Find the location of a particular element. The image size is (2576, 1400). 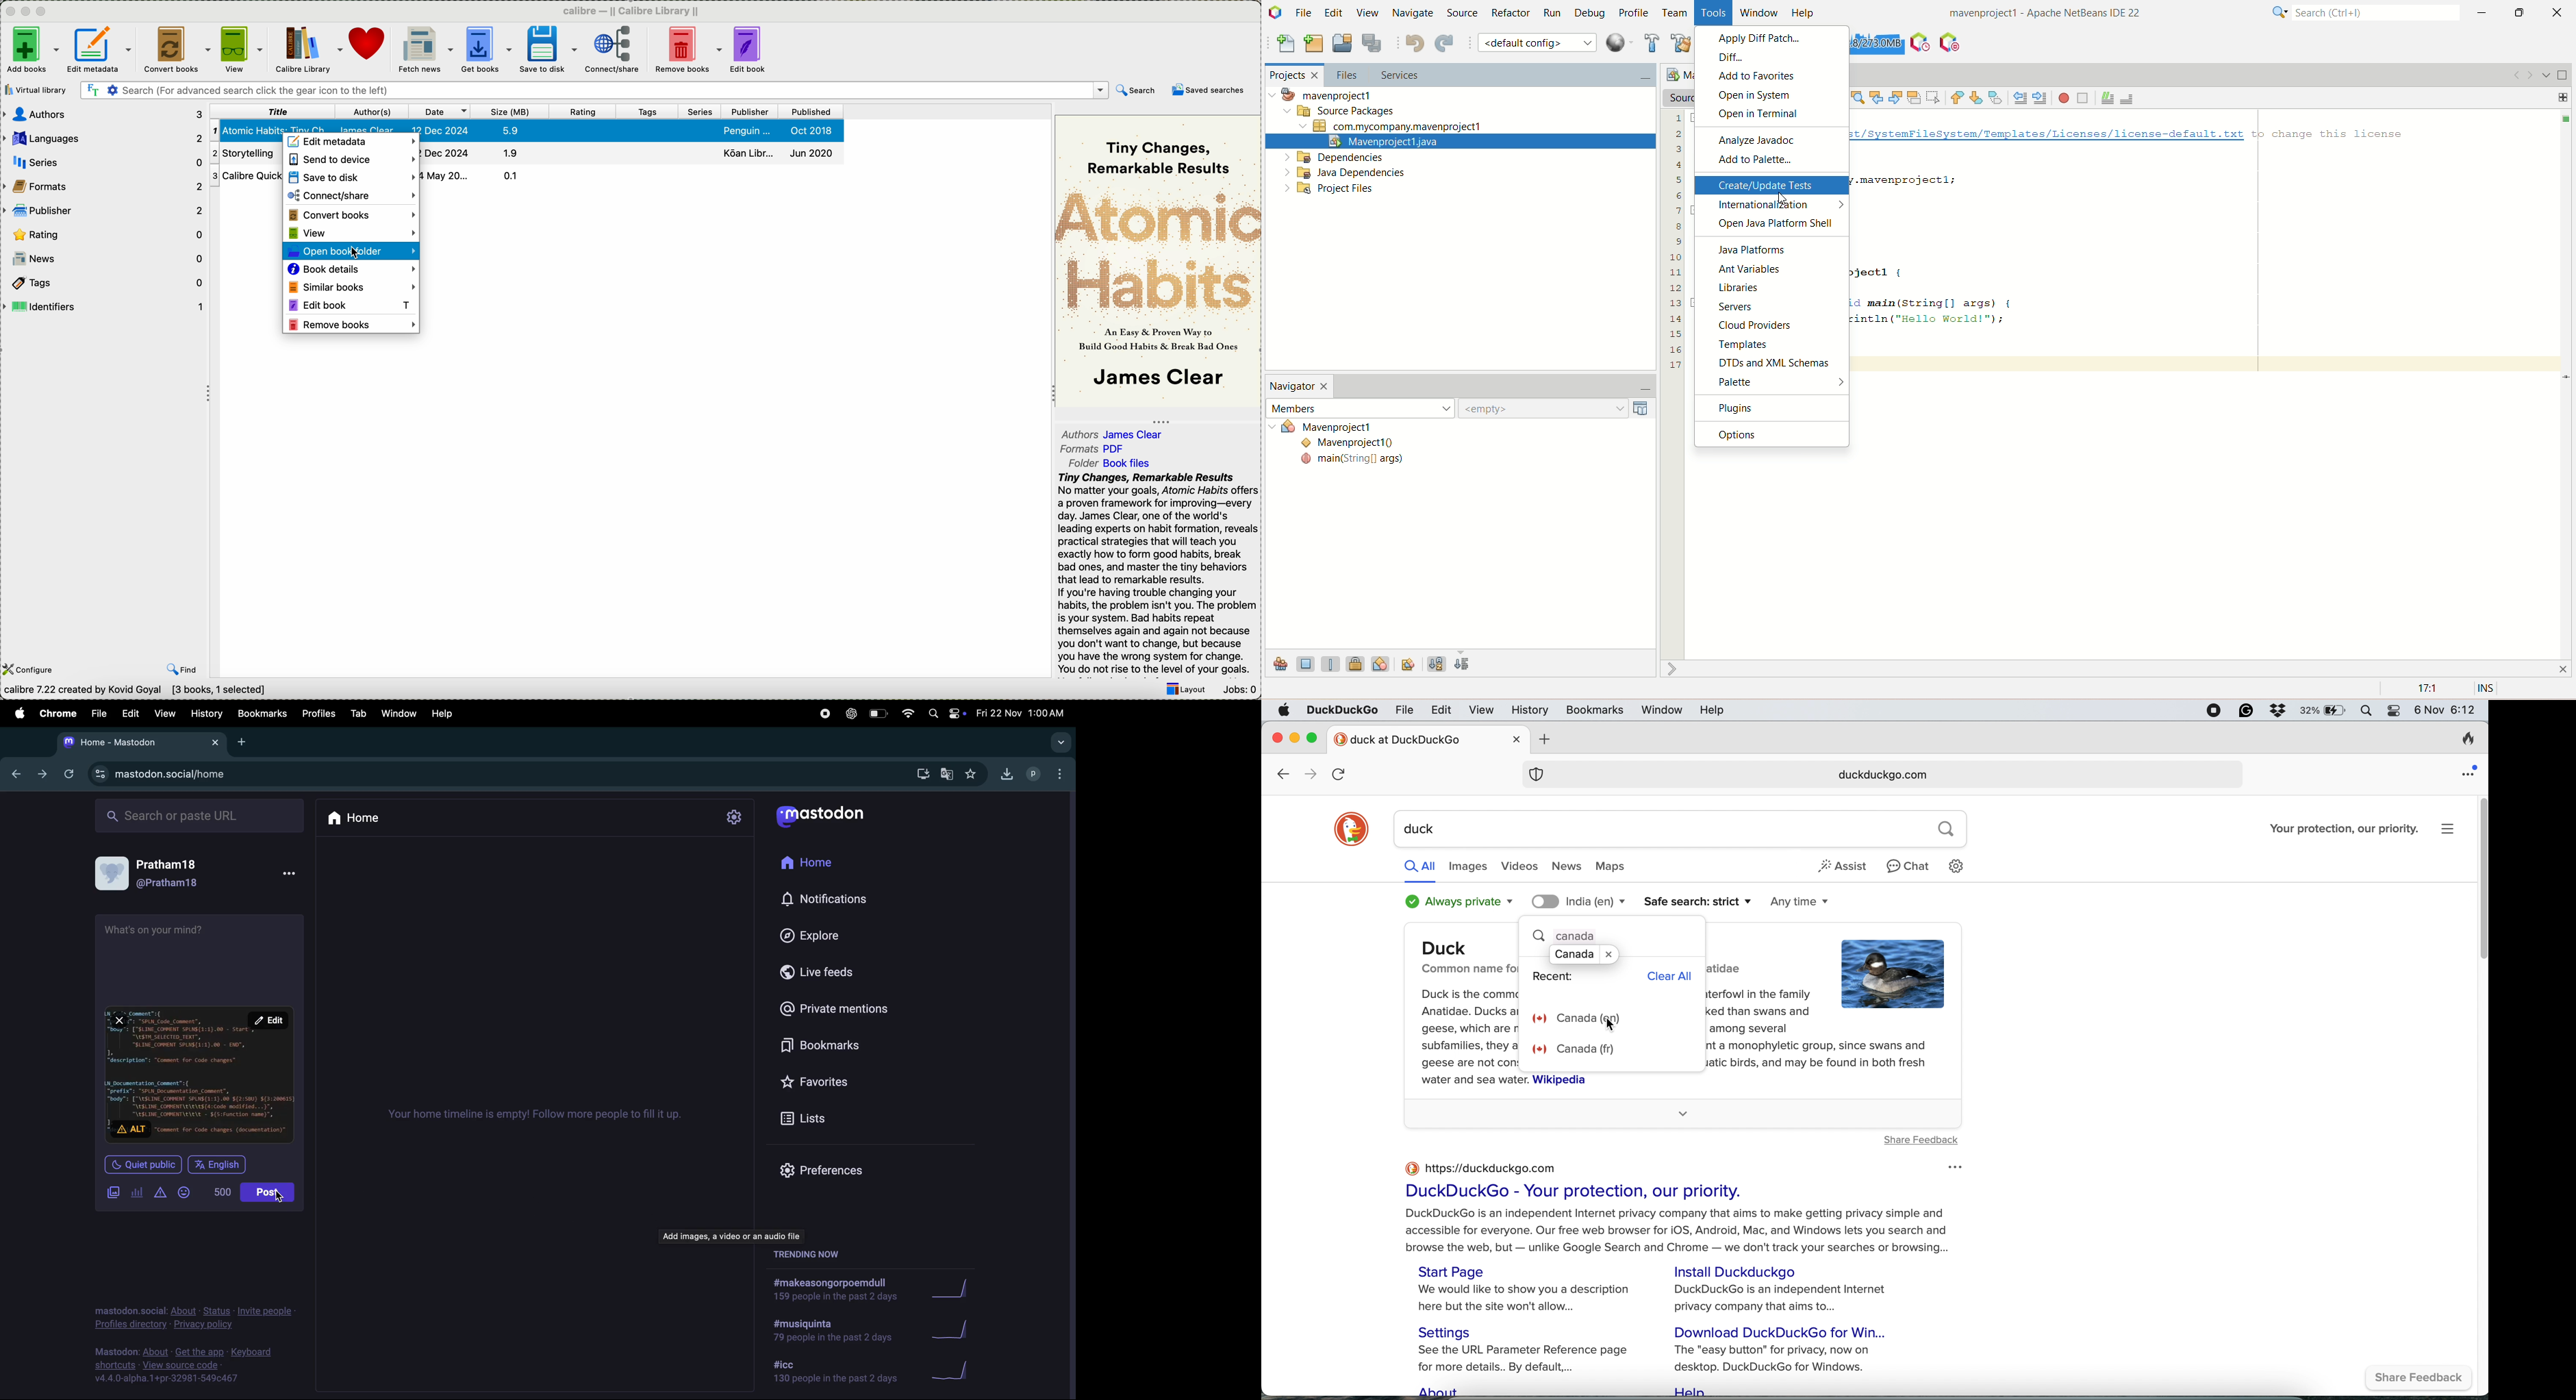

graphs is located at coordinates (952, 1369).